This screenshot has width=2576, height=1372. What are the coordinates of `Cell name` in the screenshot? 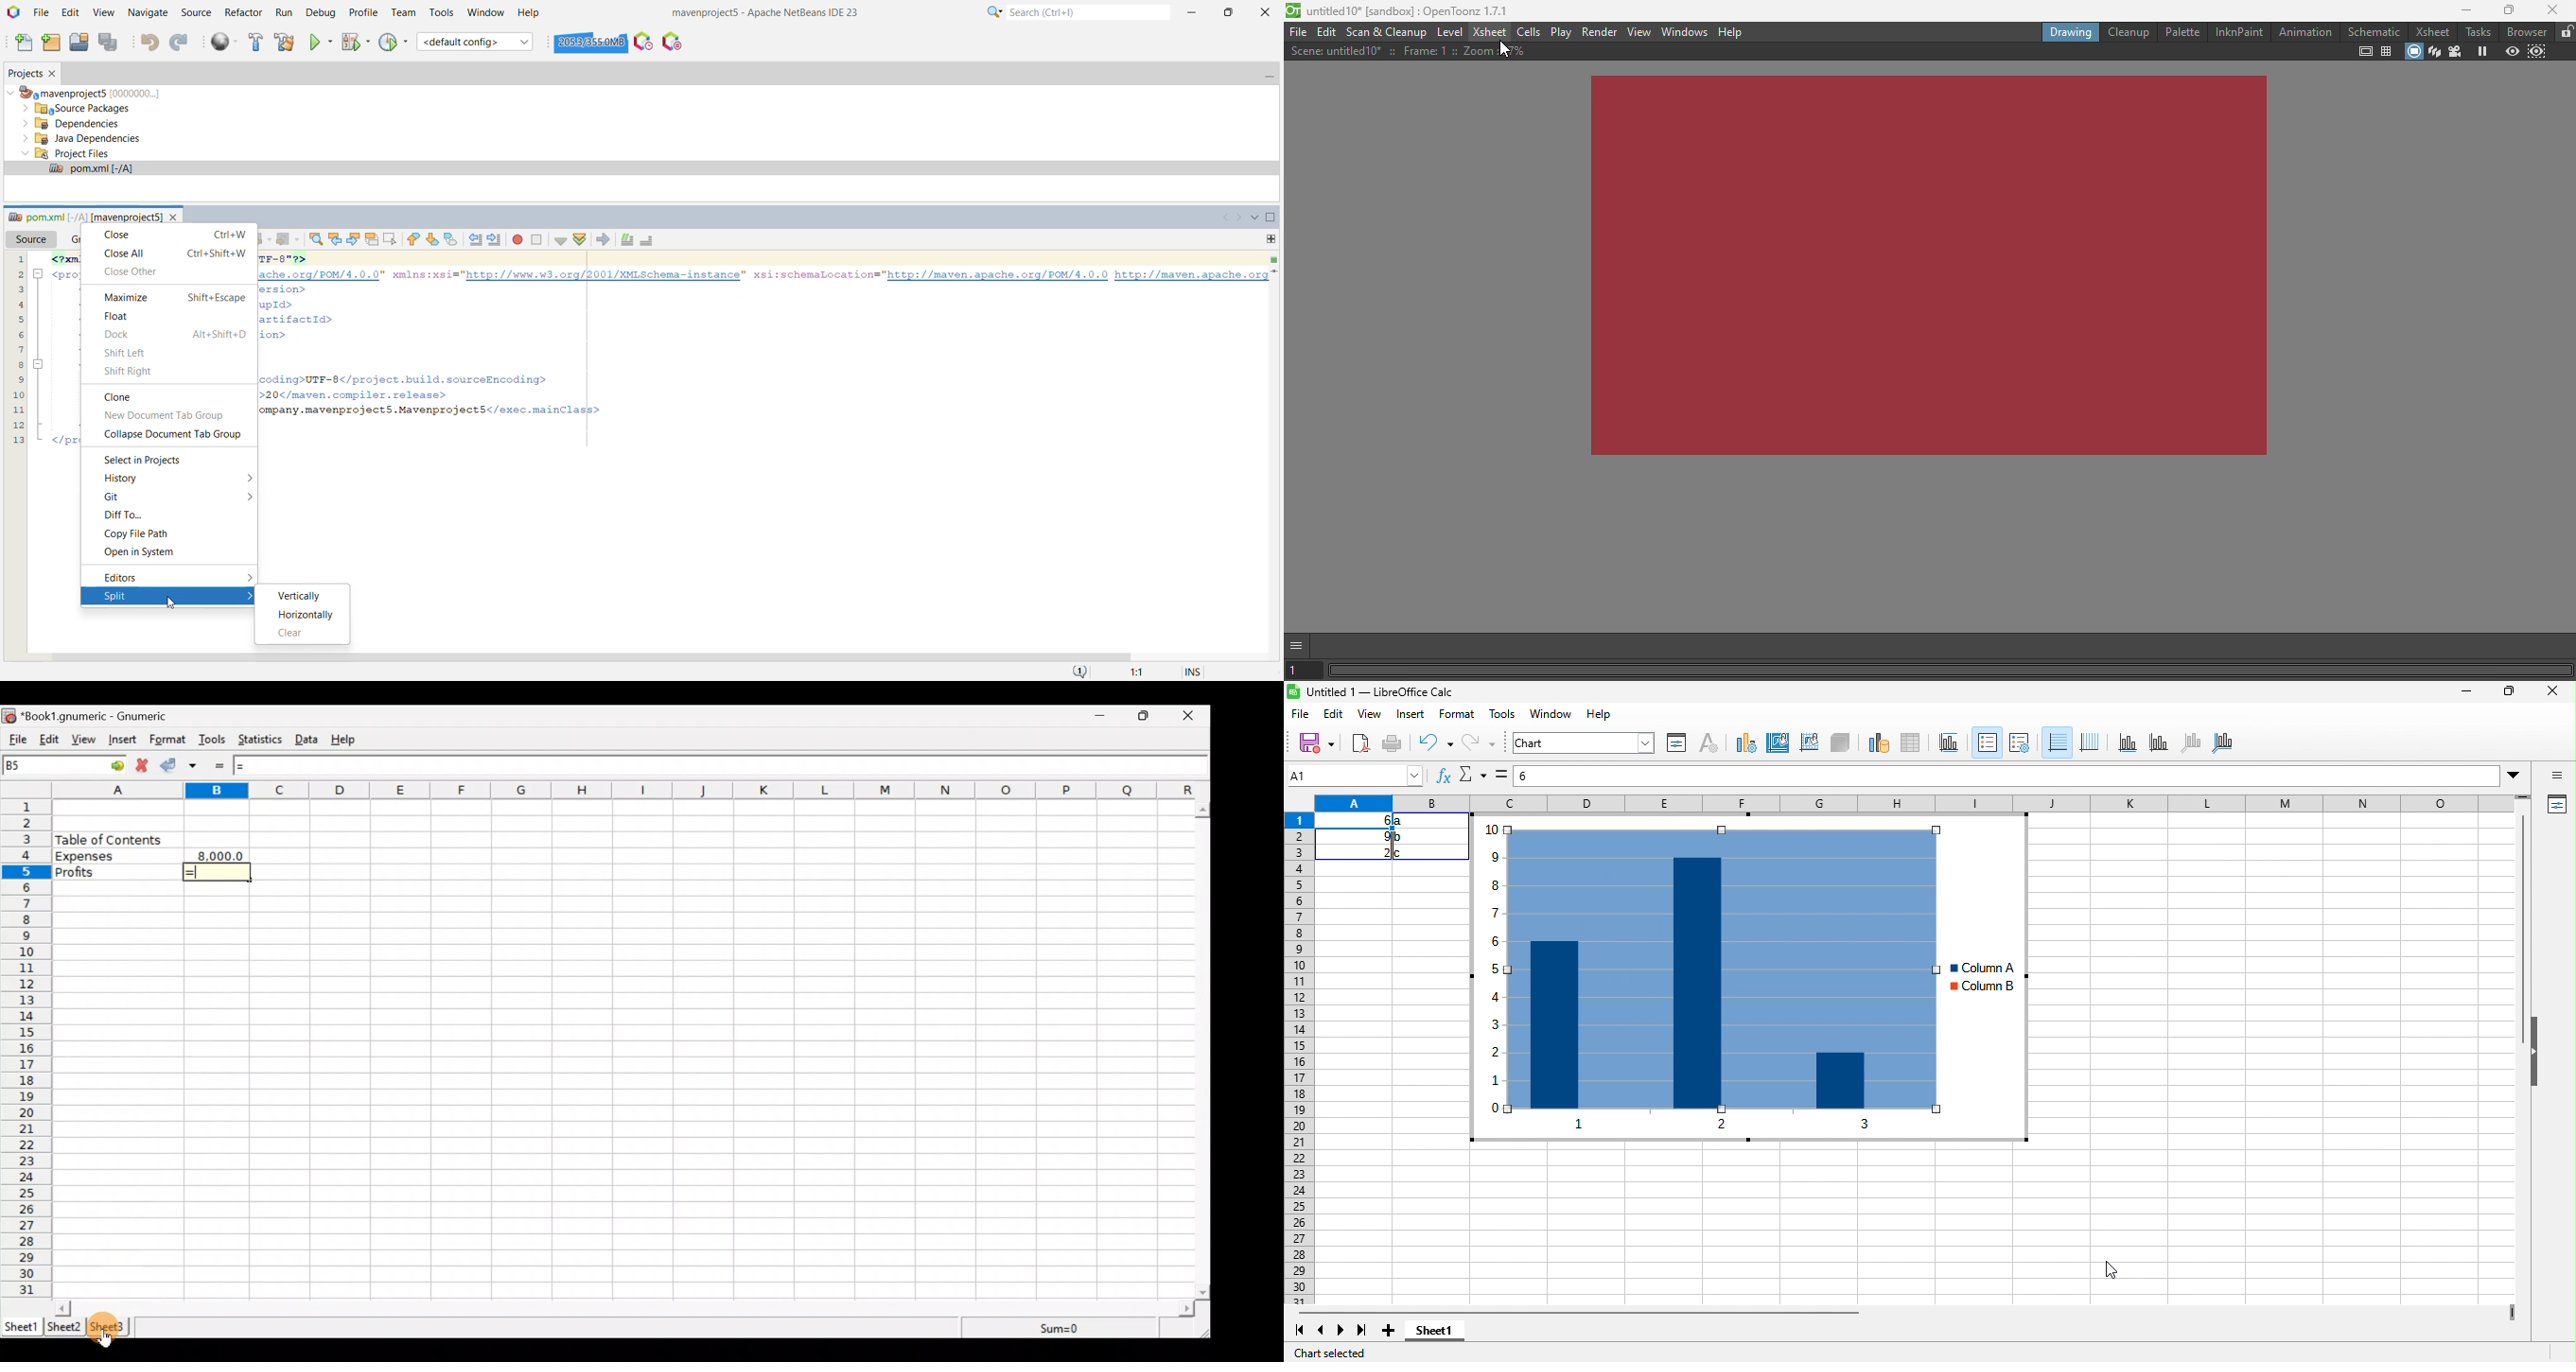 It's located at (65, 765).